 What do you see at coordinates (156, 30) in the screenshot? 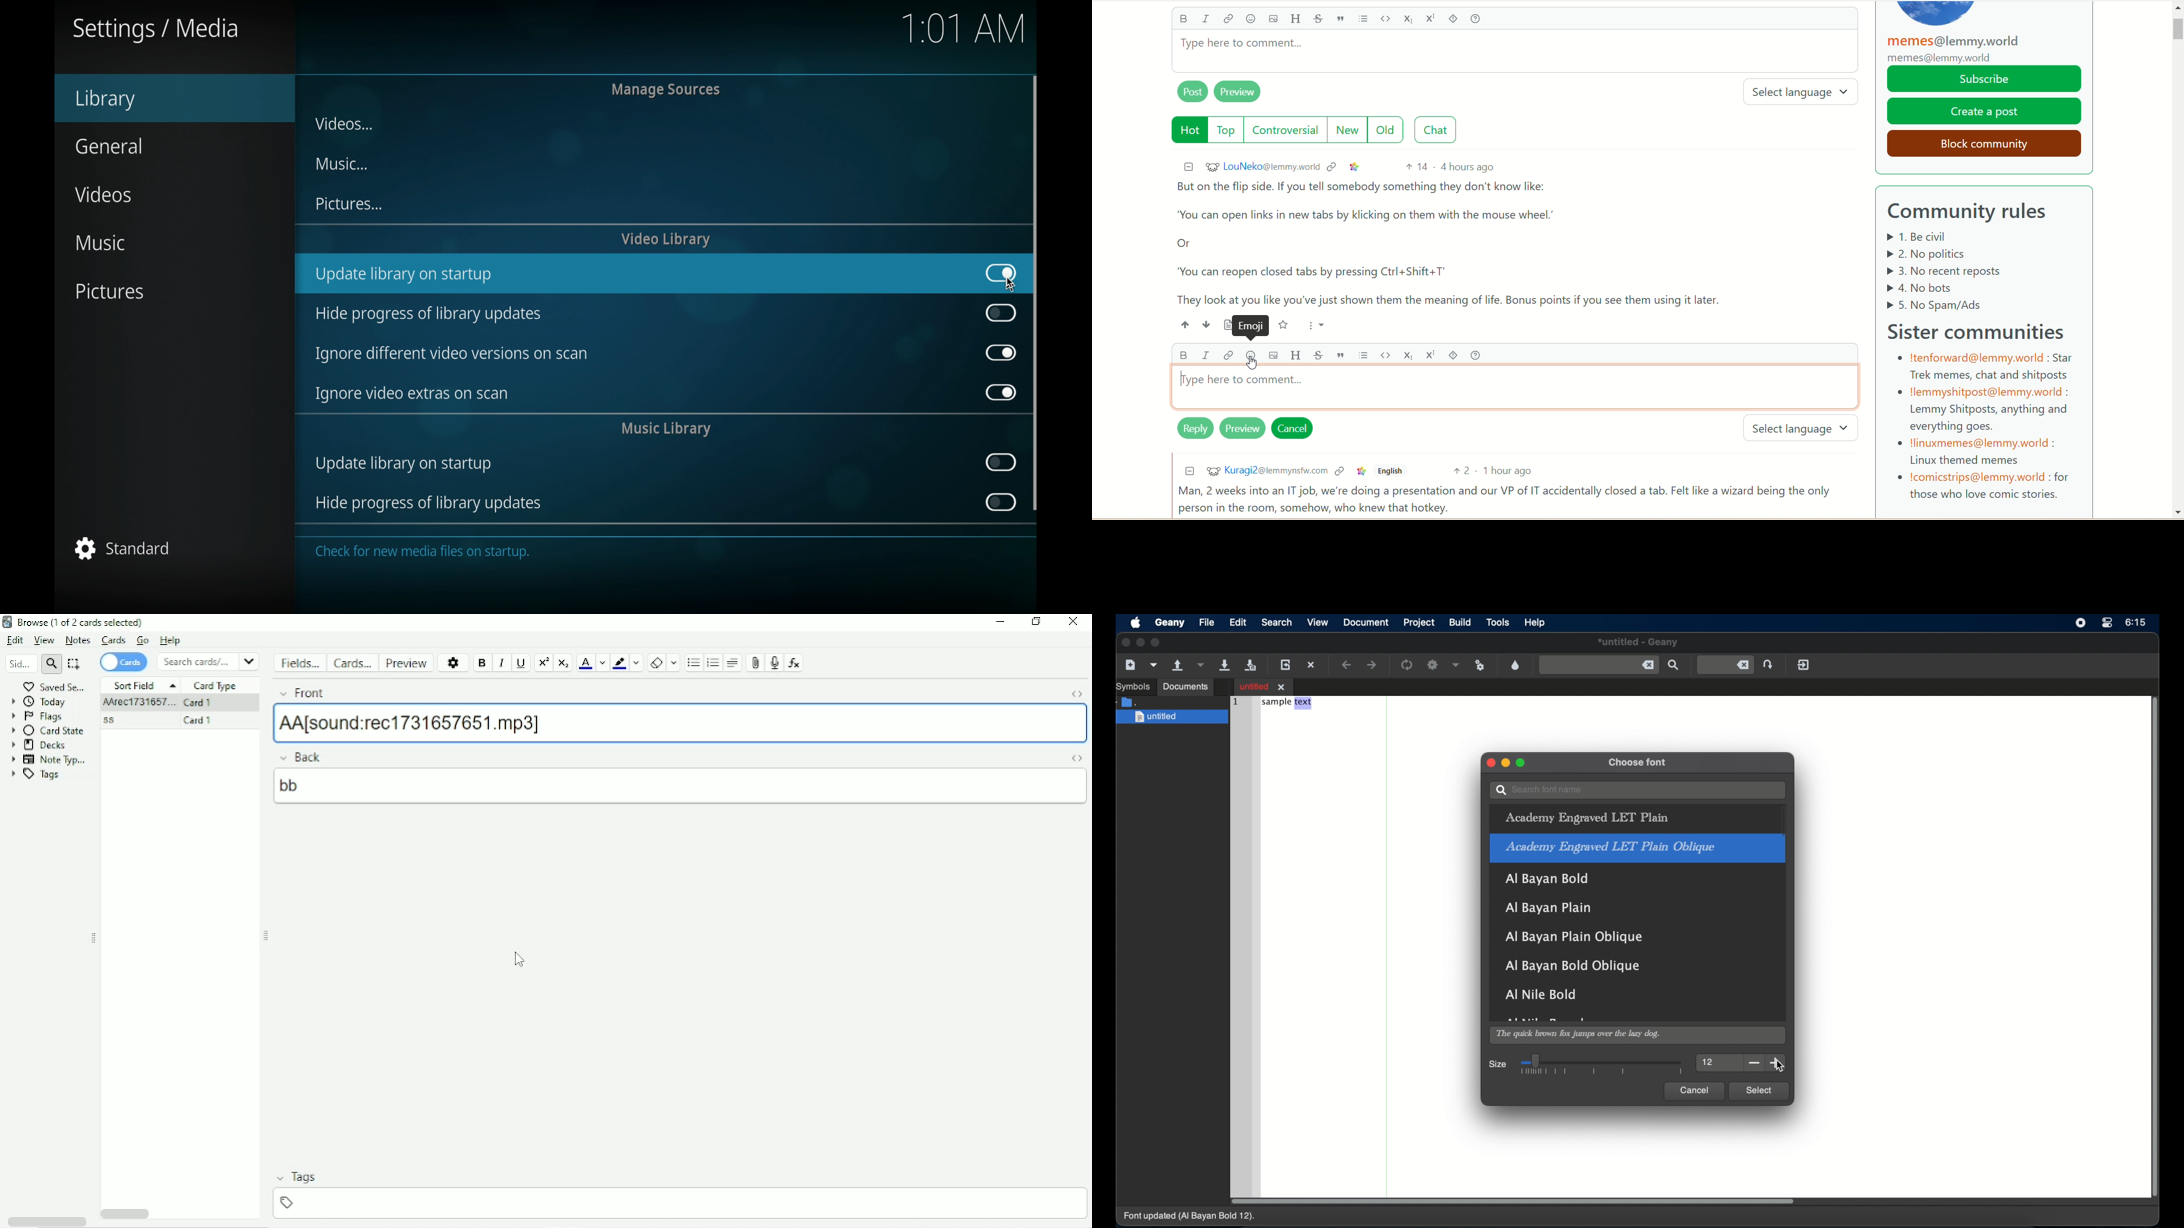
I see `settings/media` at bounding box center [156, 30].